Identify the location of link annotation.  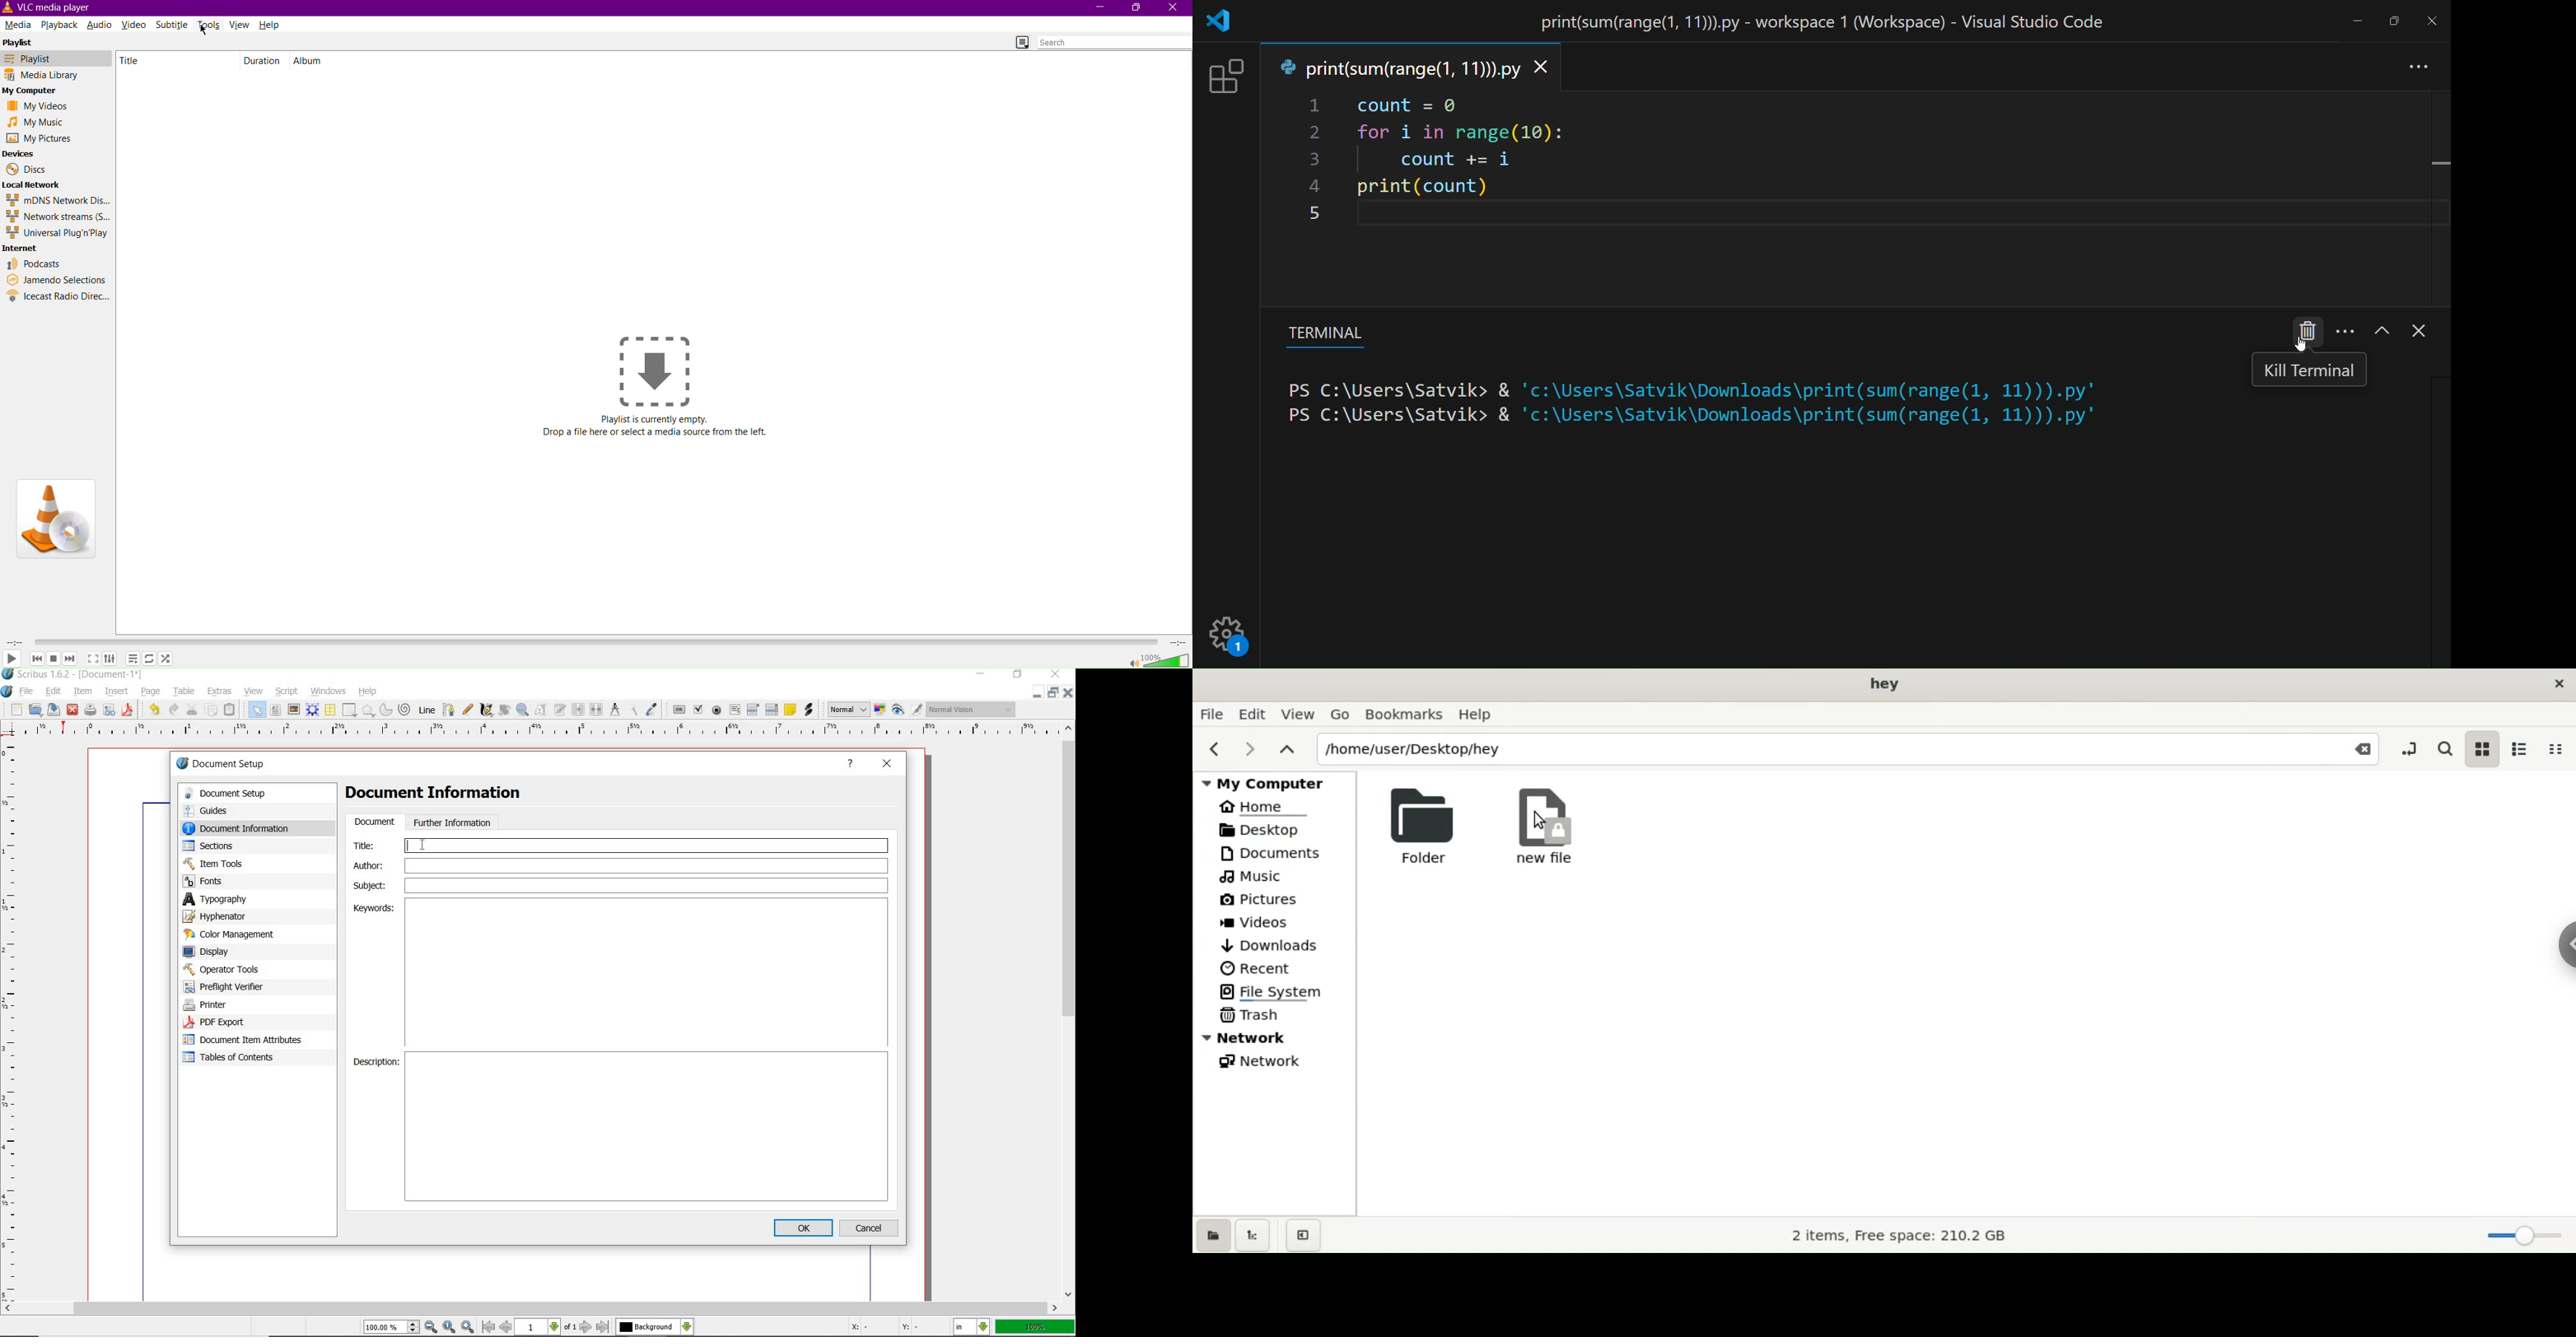
(808, 710).